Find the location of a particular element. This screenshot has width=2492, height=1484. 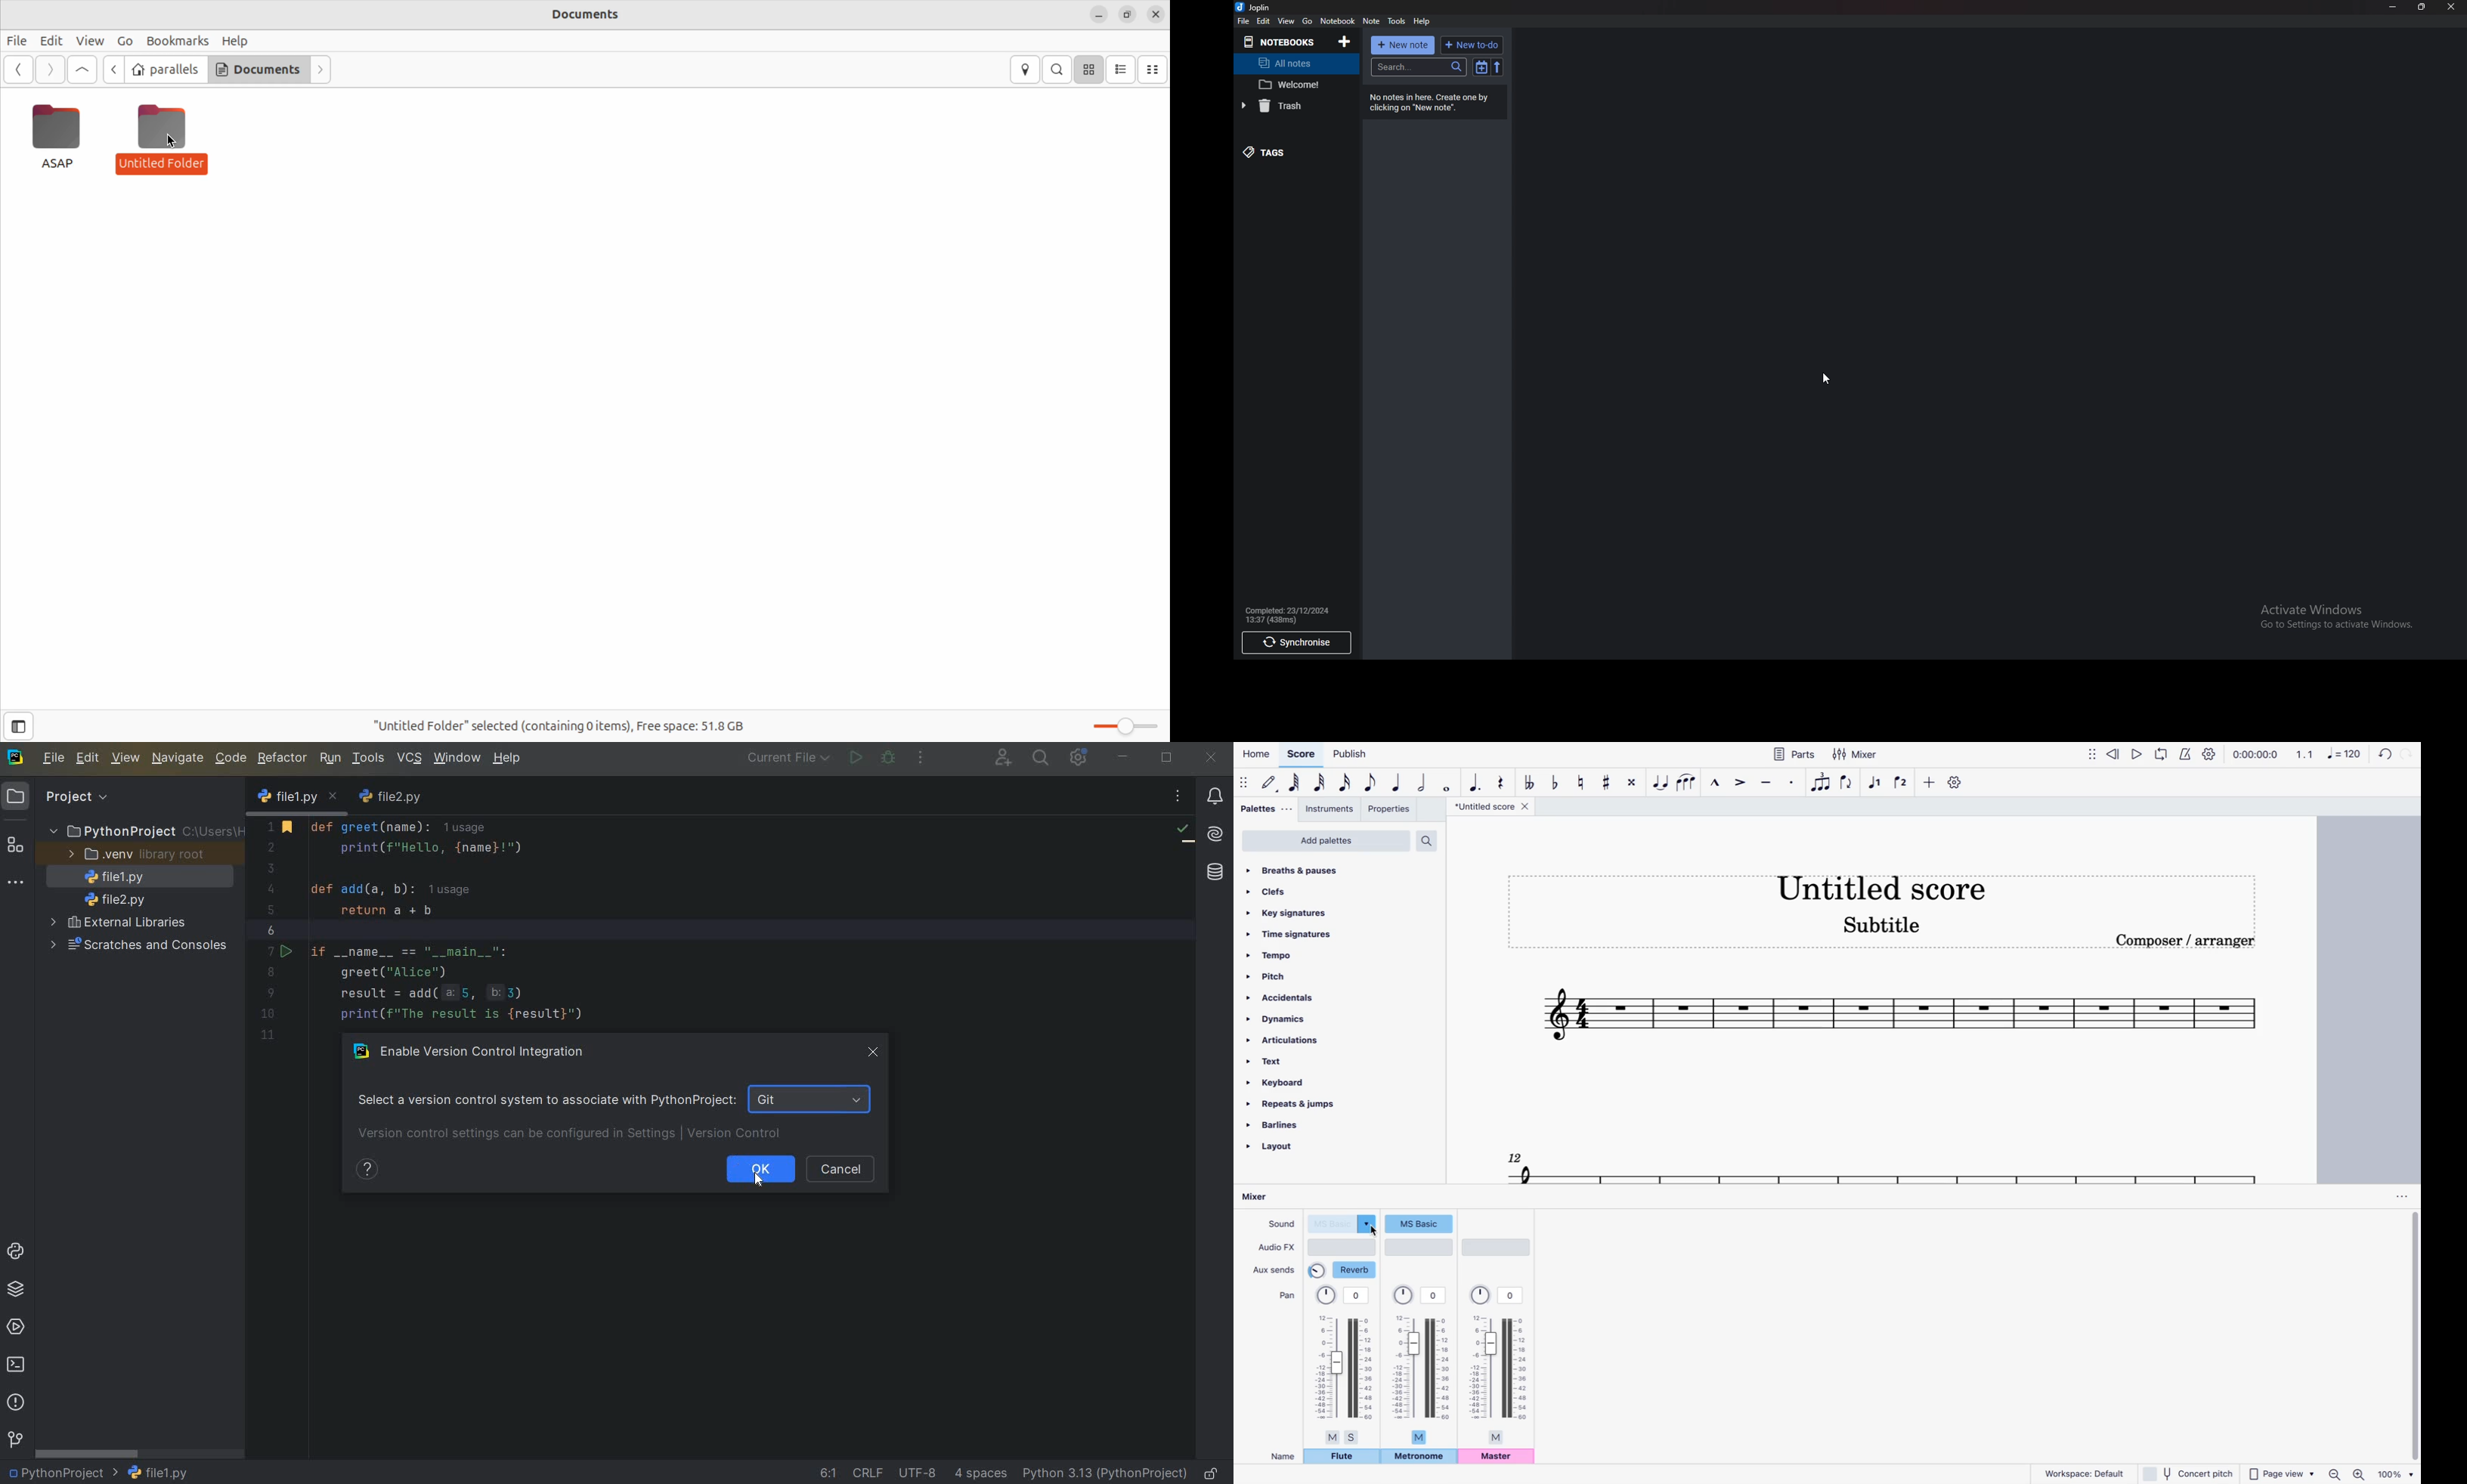

All notes is located at coordinates (1299, 66).